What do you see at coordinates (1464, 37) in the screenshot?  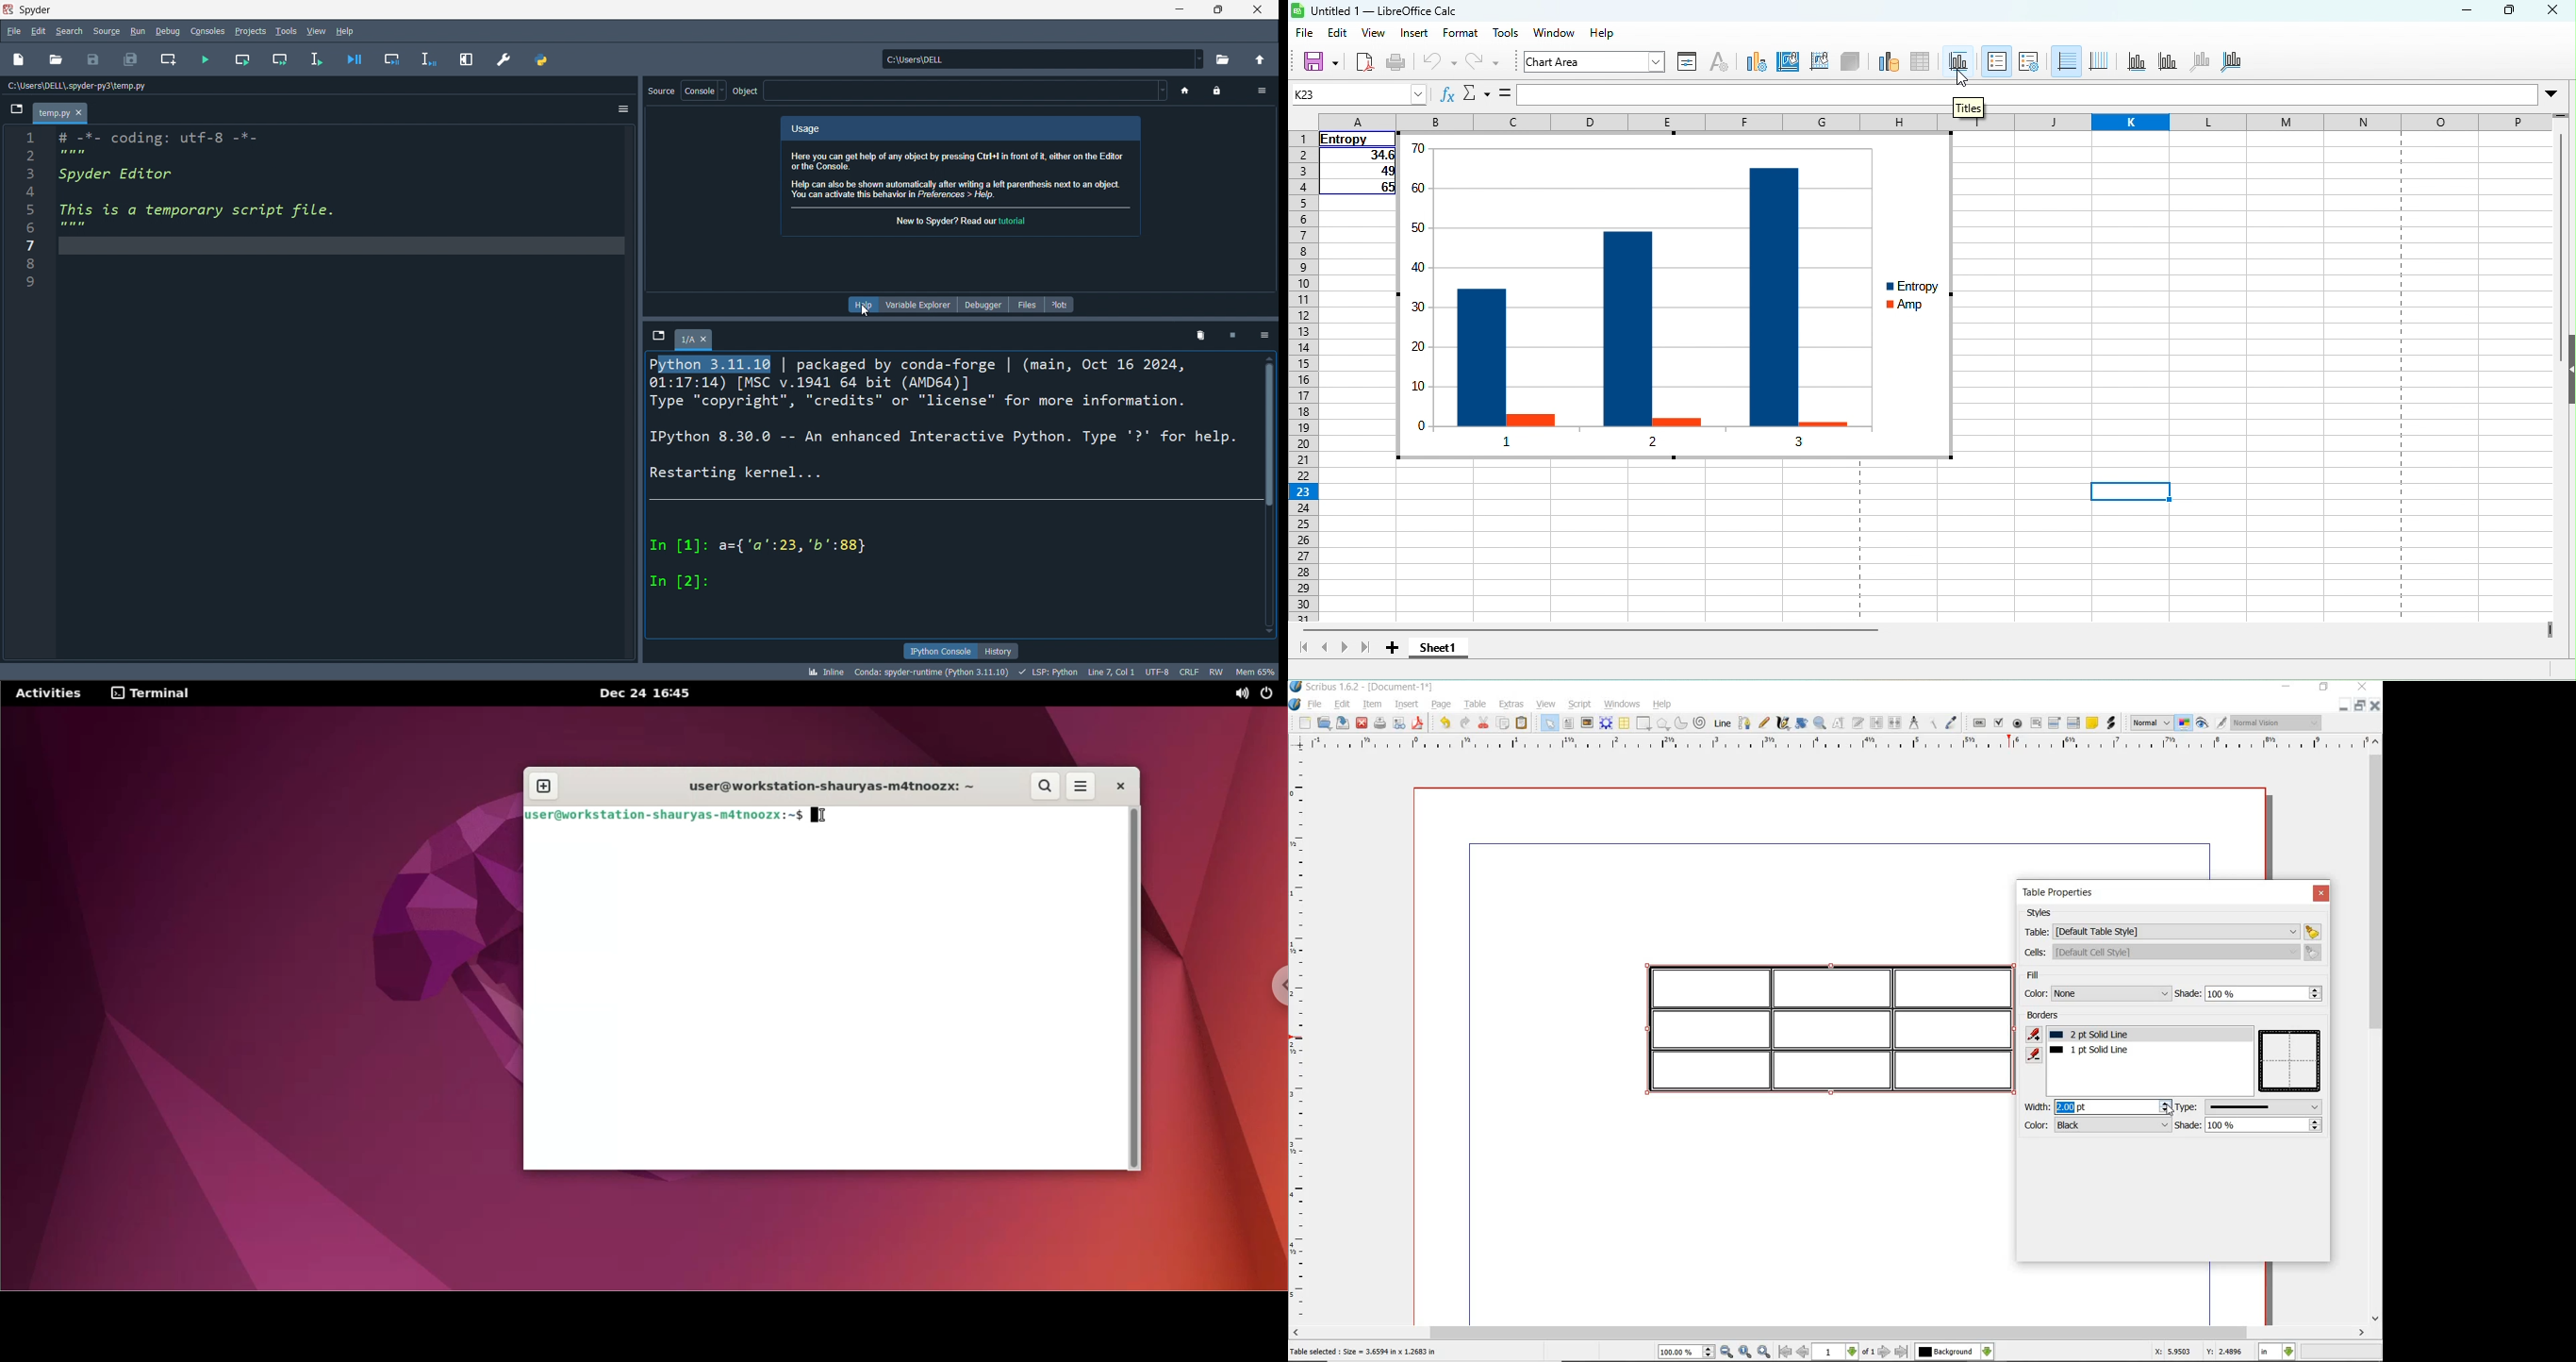 I see `format` at bounding box center [1464, 37].